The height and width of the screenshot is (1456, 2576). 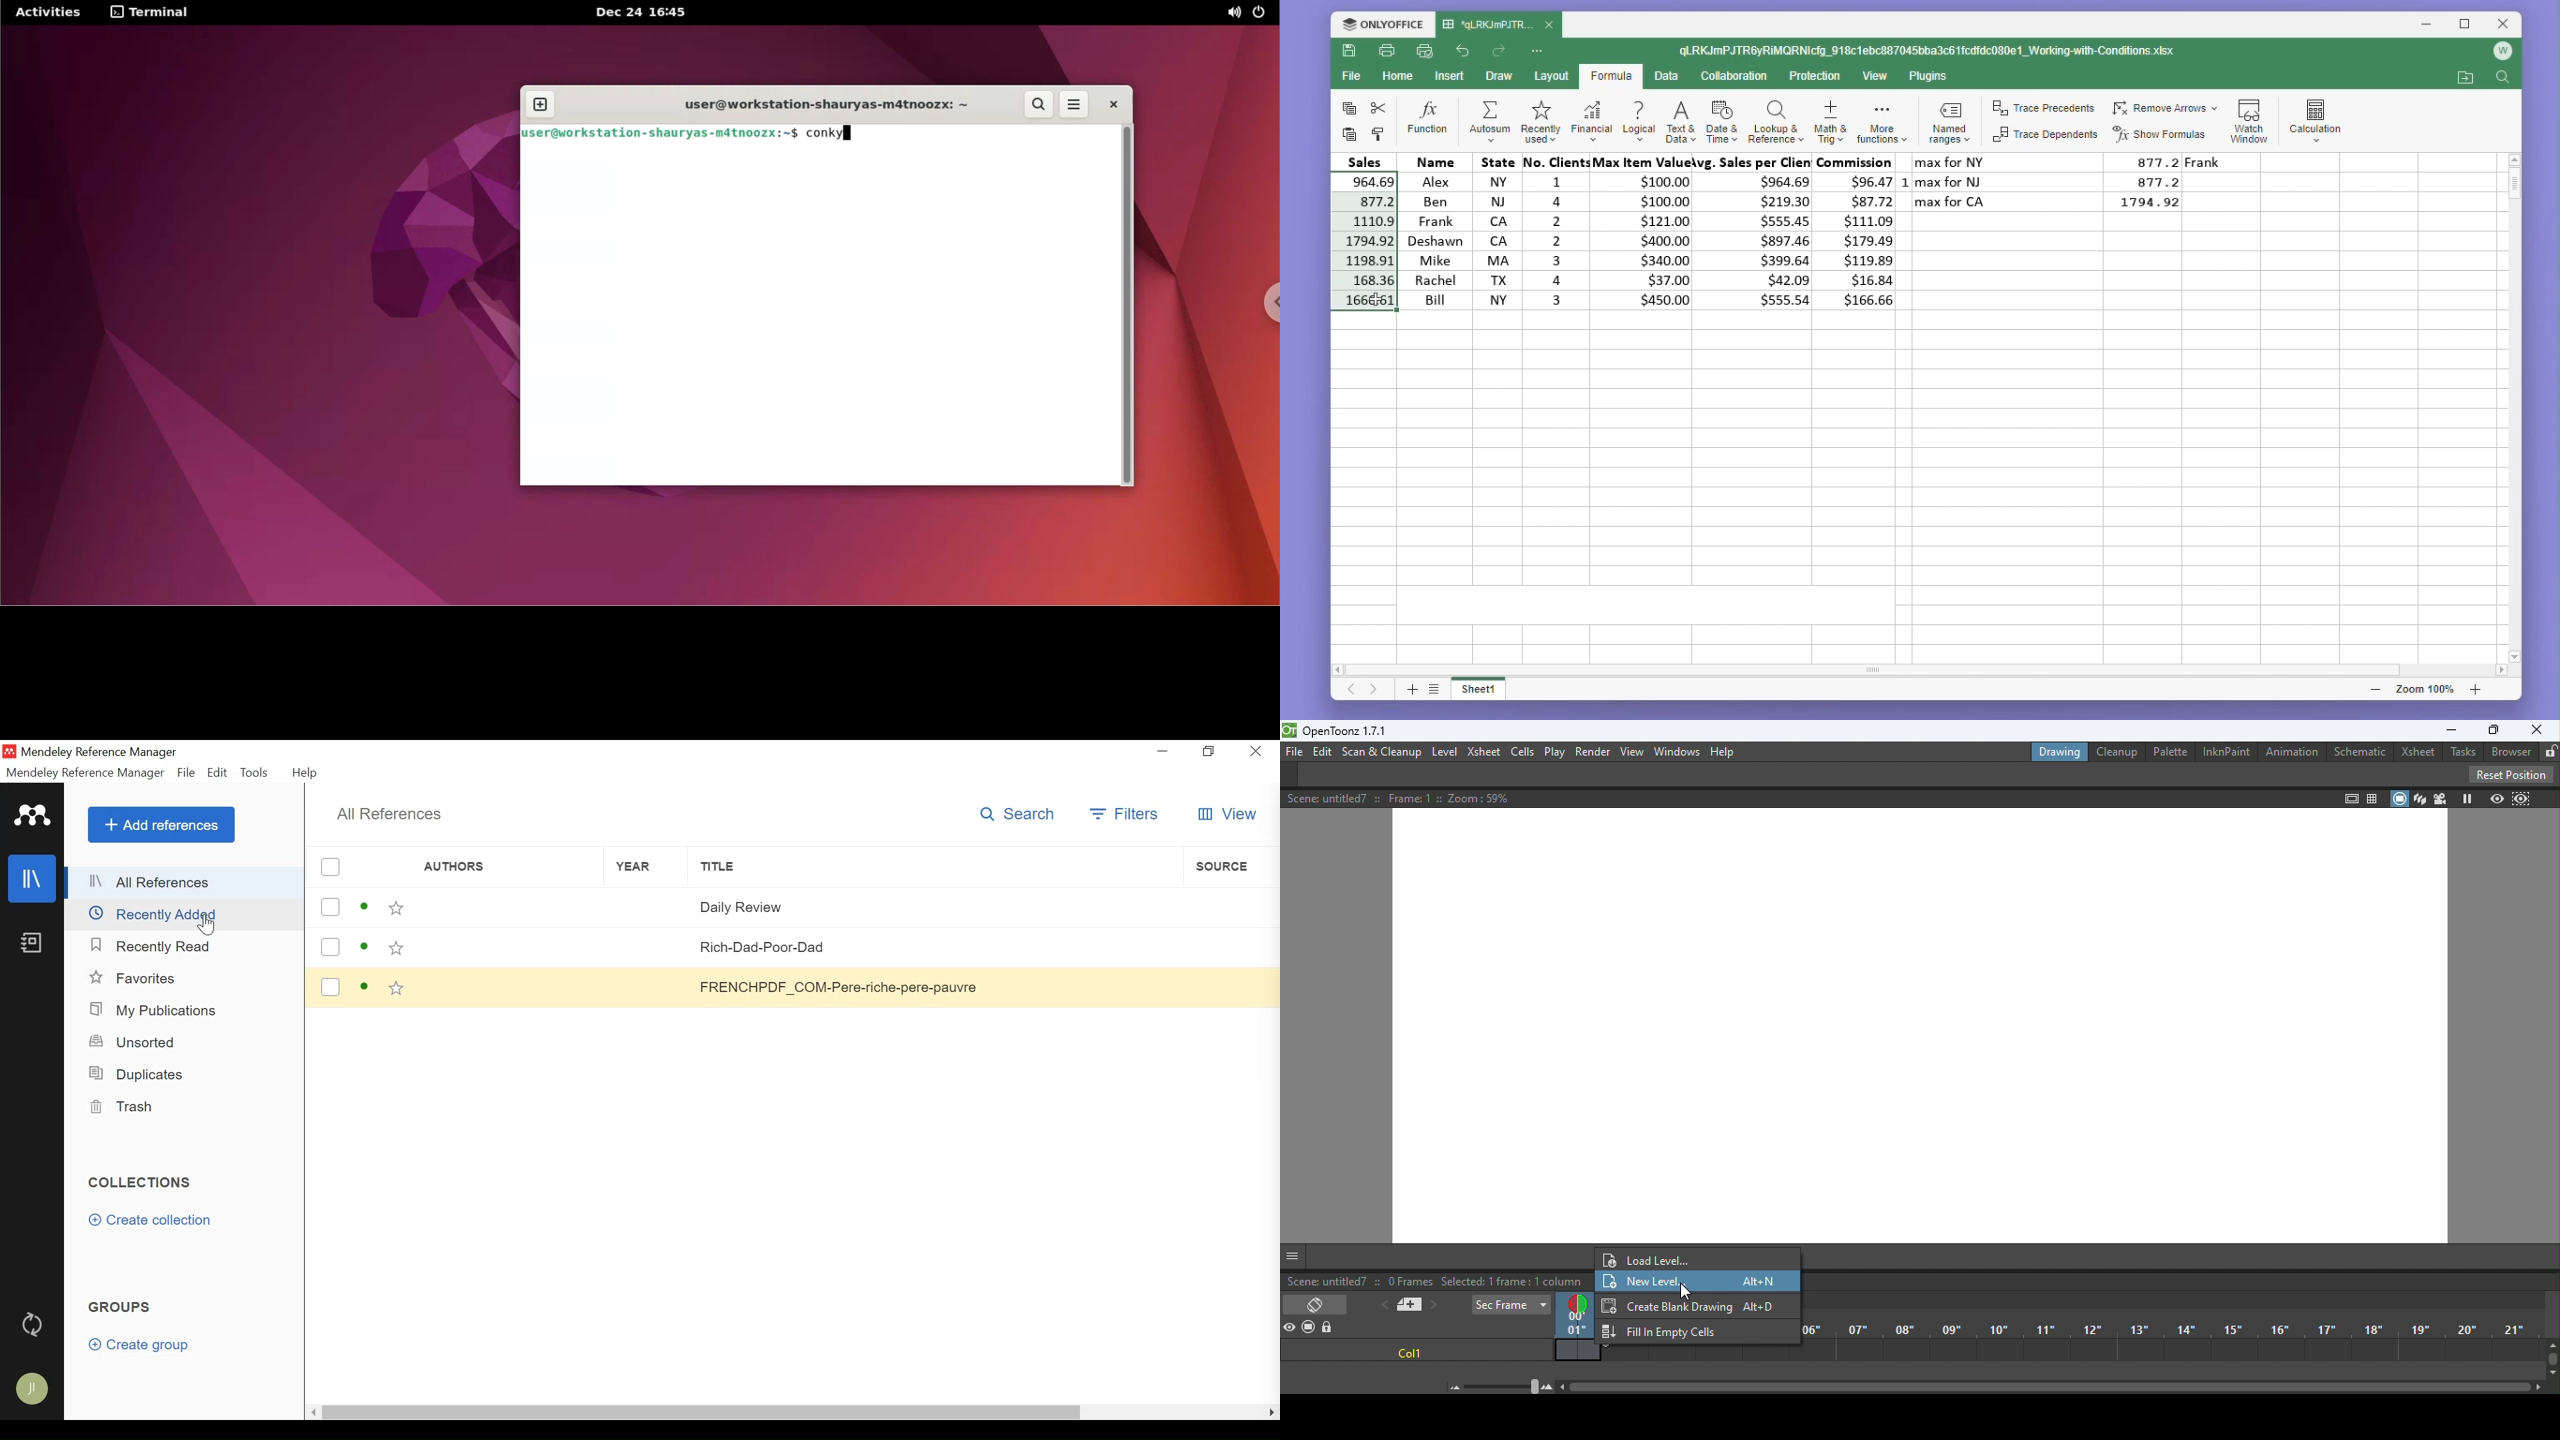 I want to click on More functions, so click(x=1884, y=120).